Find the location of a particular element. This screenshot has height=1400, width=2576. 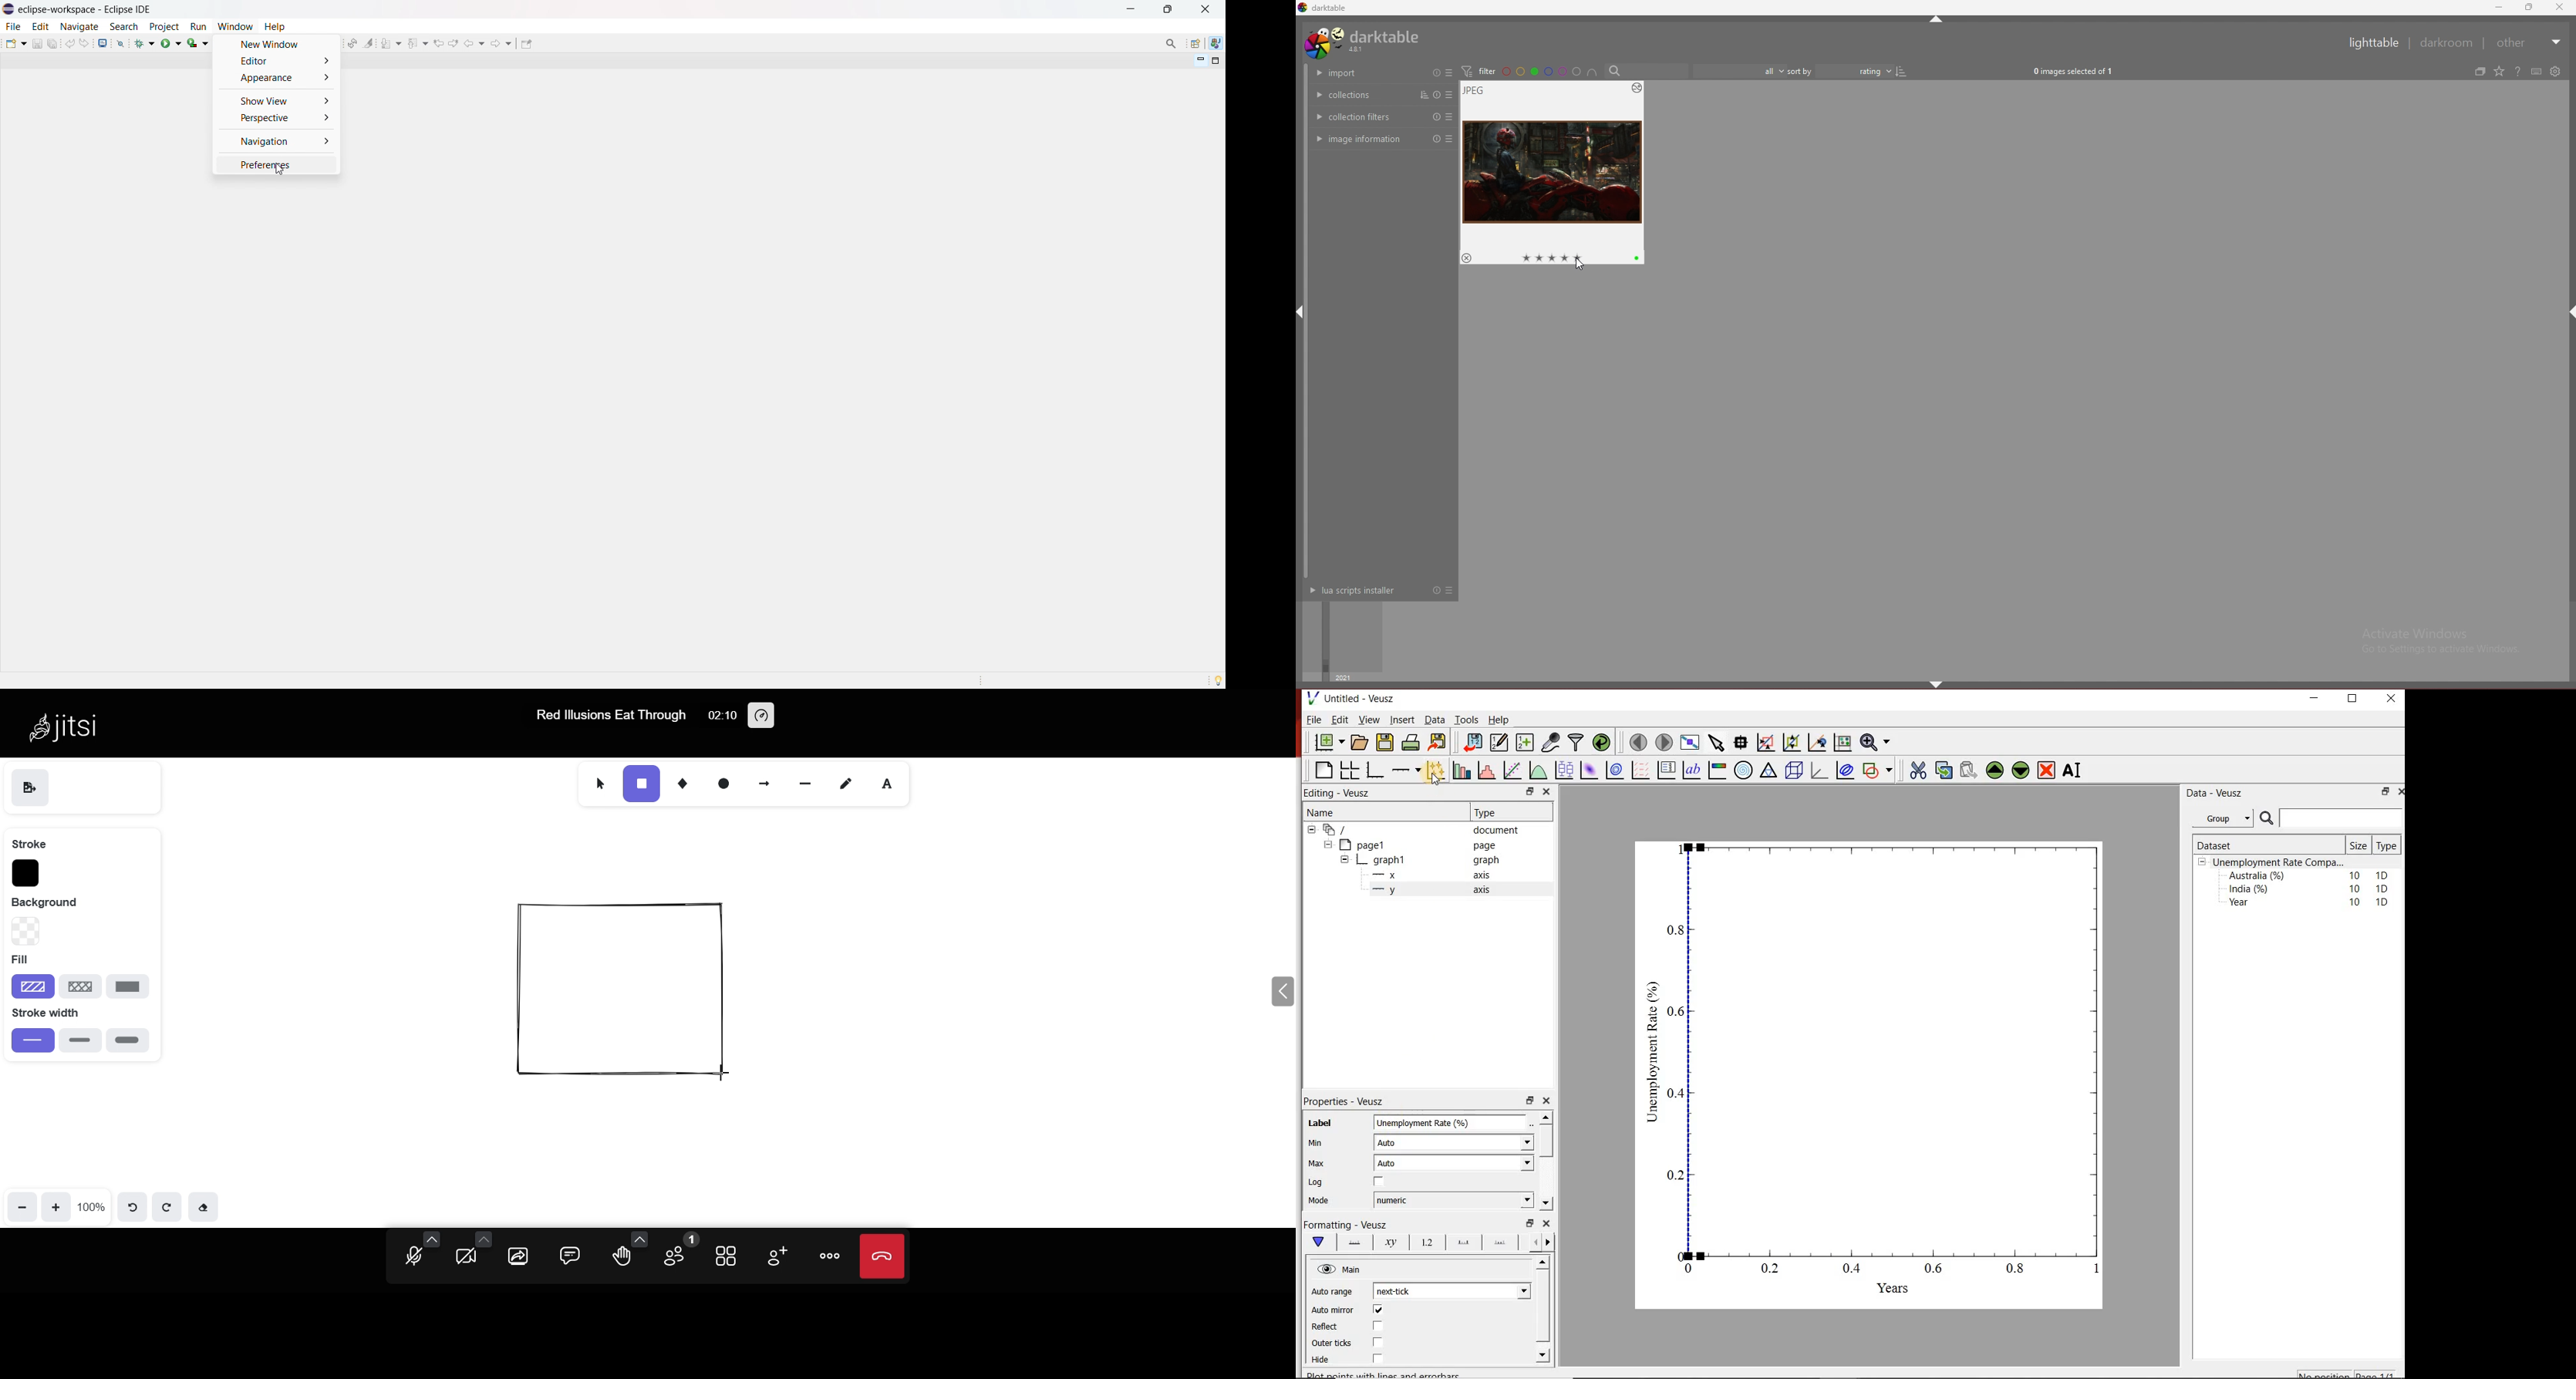

eraser is located at coordinates (205, 1208).